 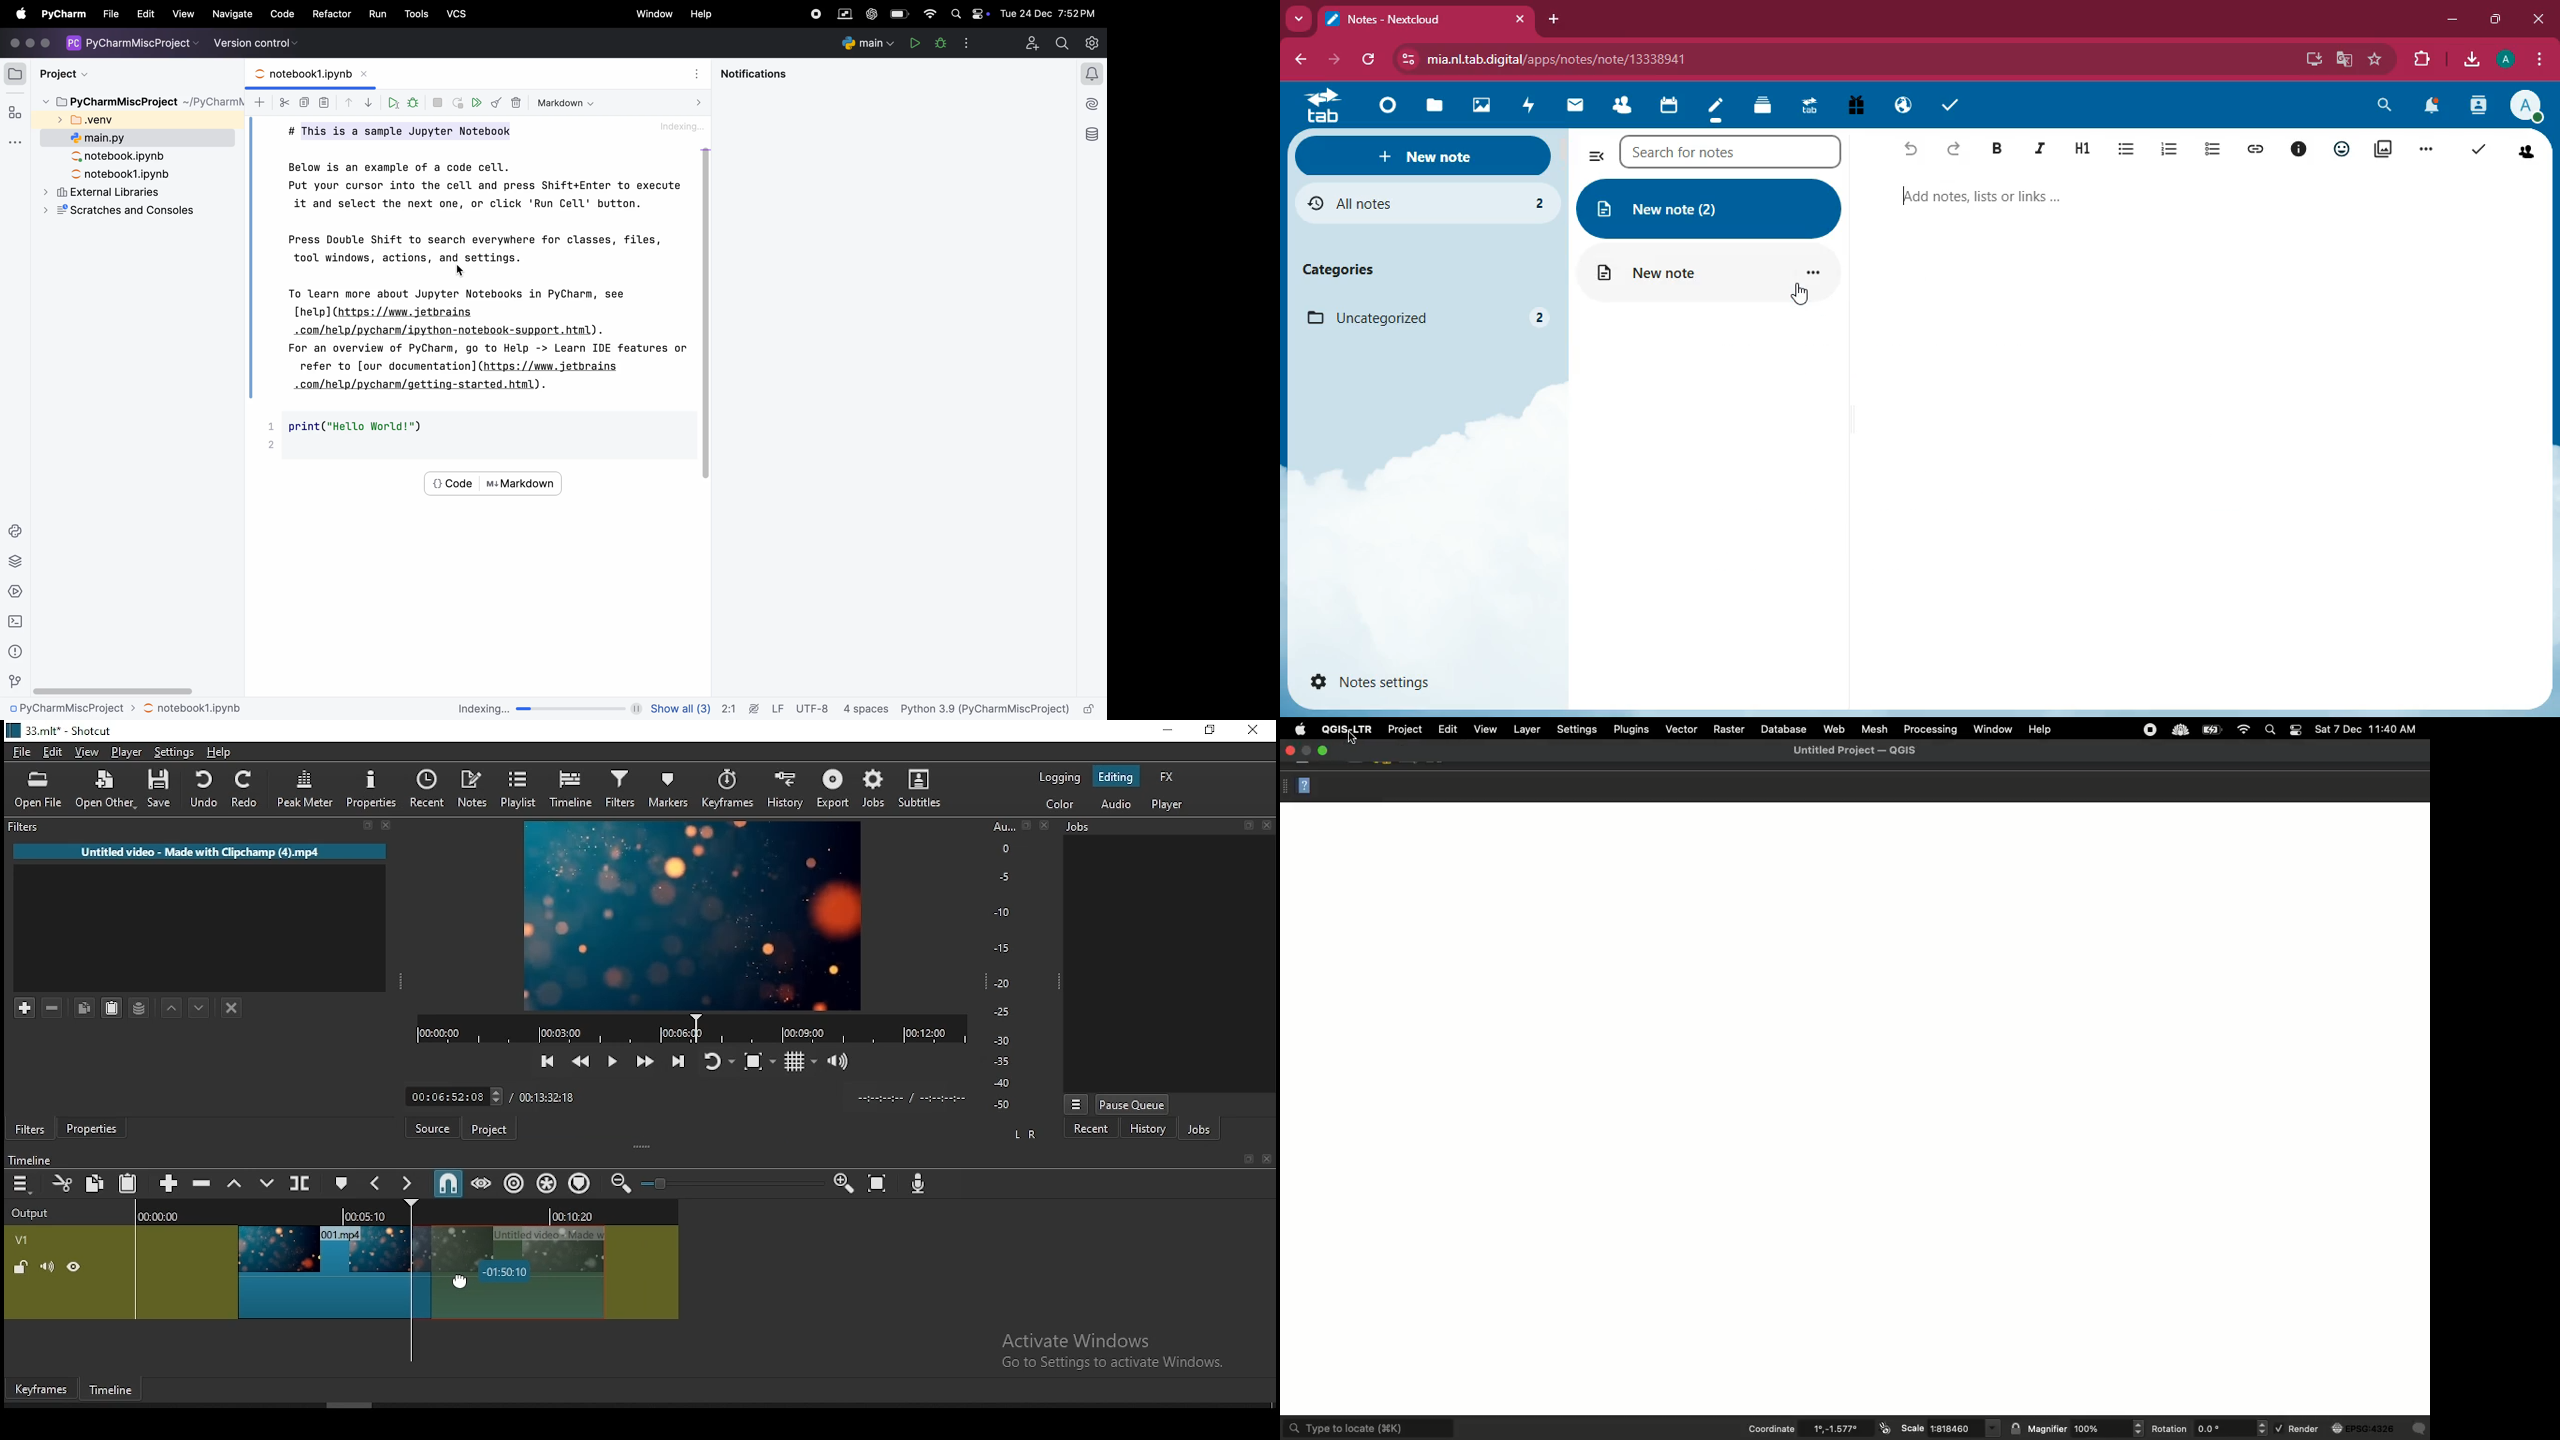 I want to click on ai aisstant, so click(x=1089, y=104).